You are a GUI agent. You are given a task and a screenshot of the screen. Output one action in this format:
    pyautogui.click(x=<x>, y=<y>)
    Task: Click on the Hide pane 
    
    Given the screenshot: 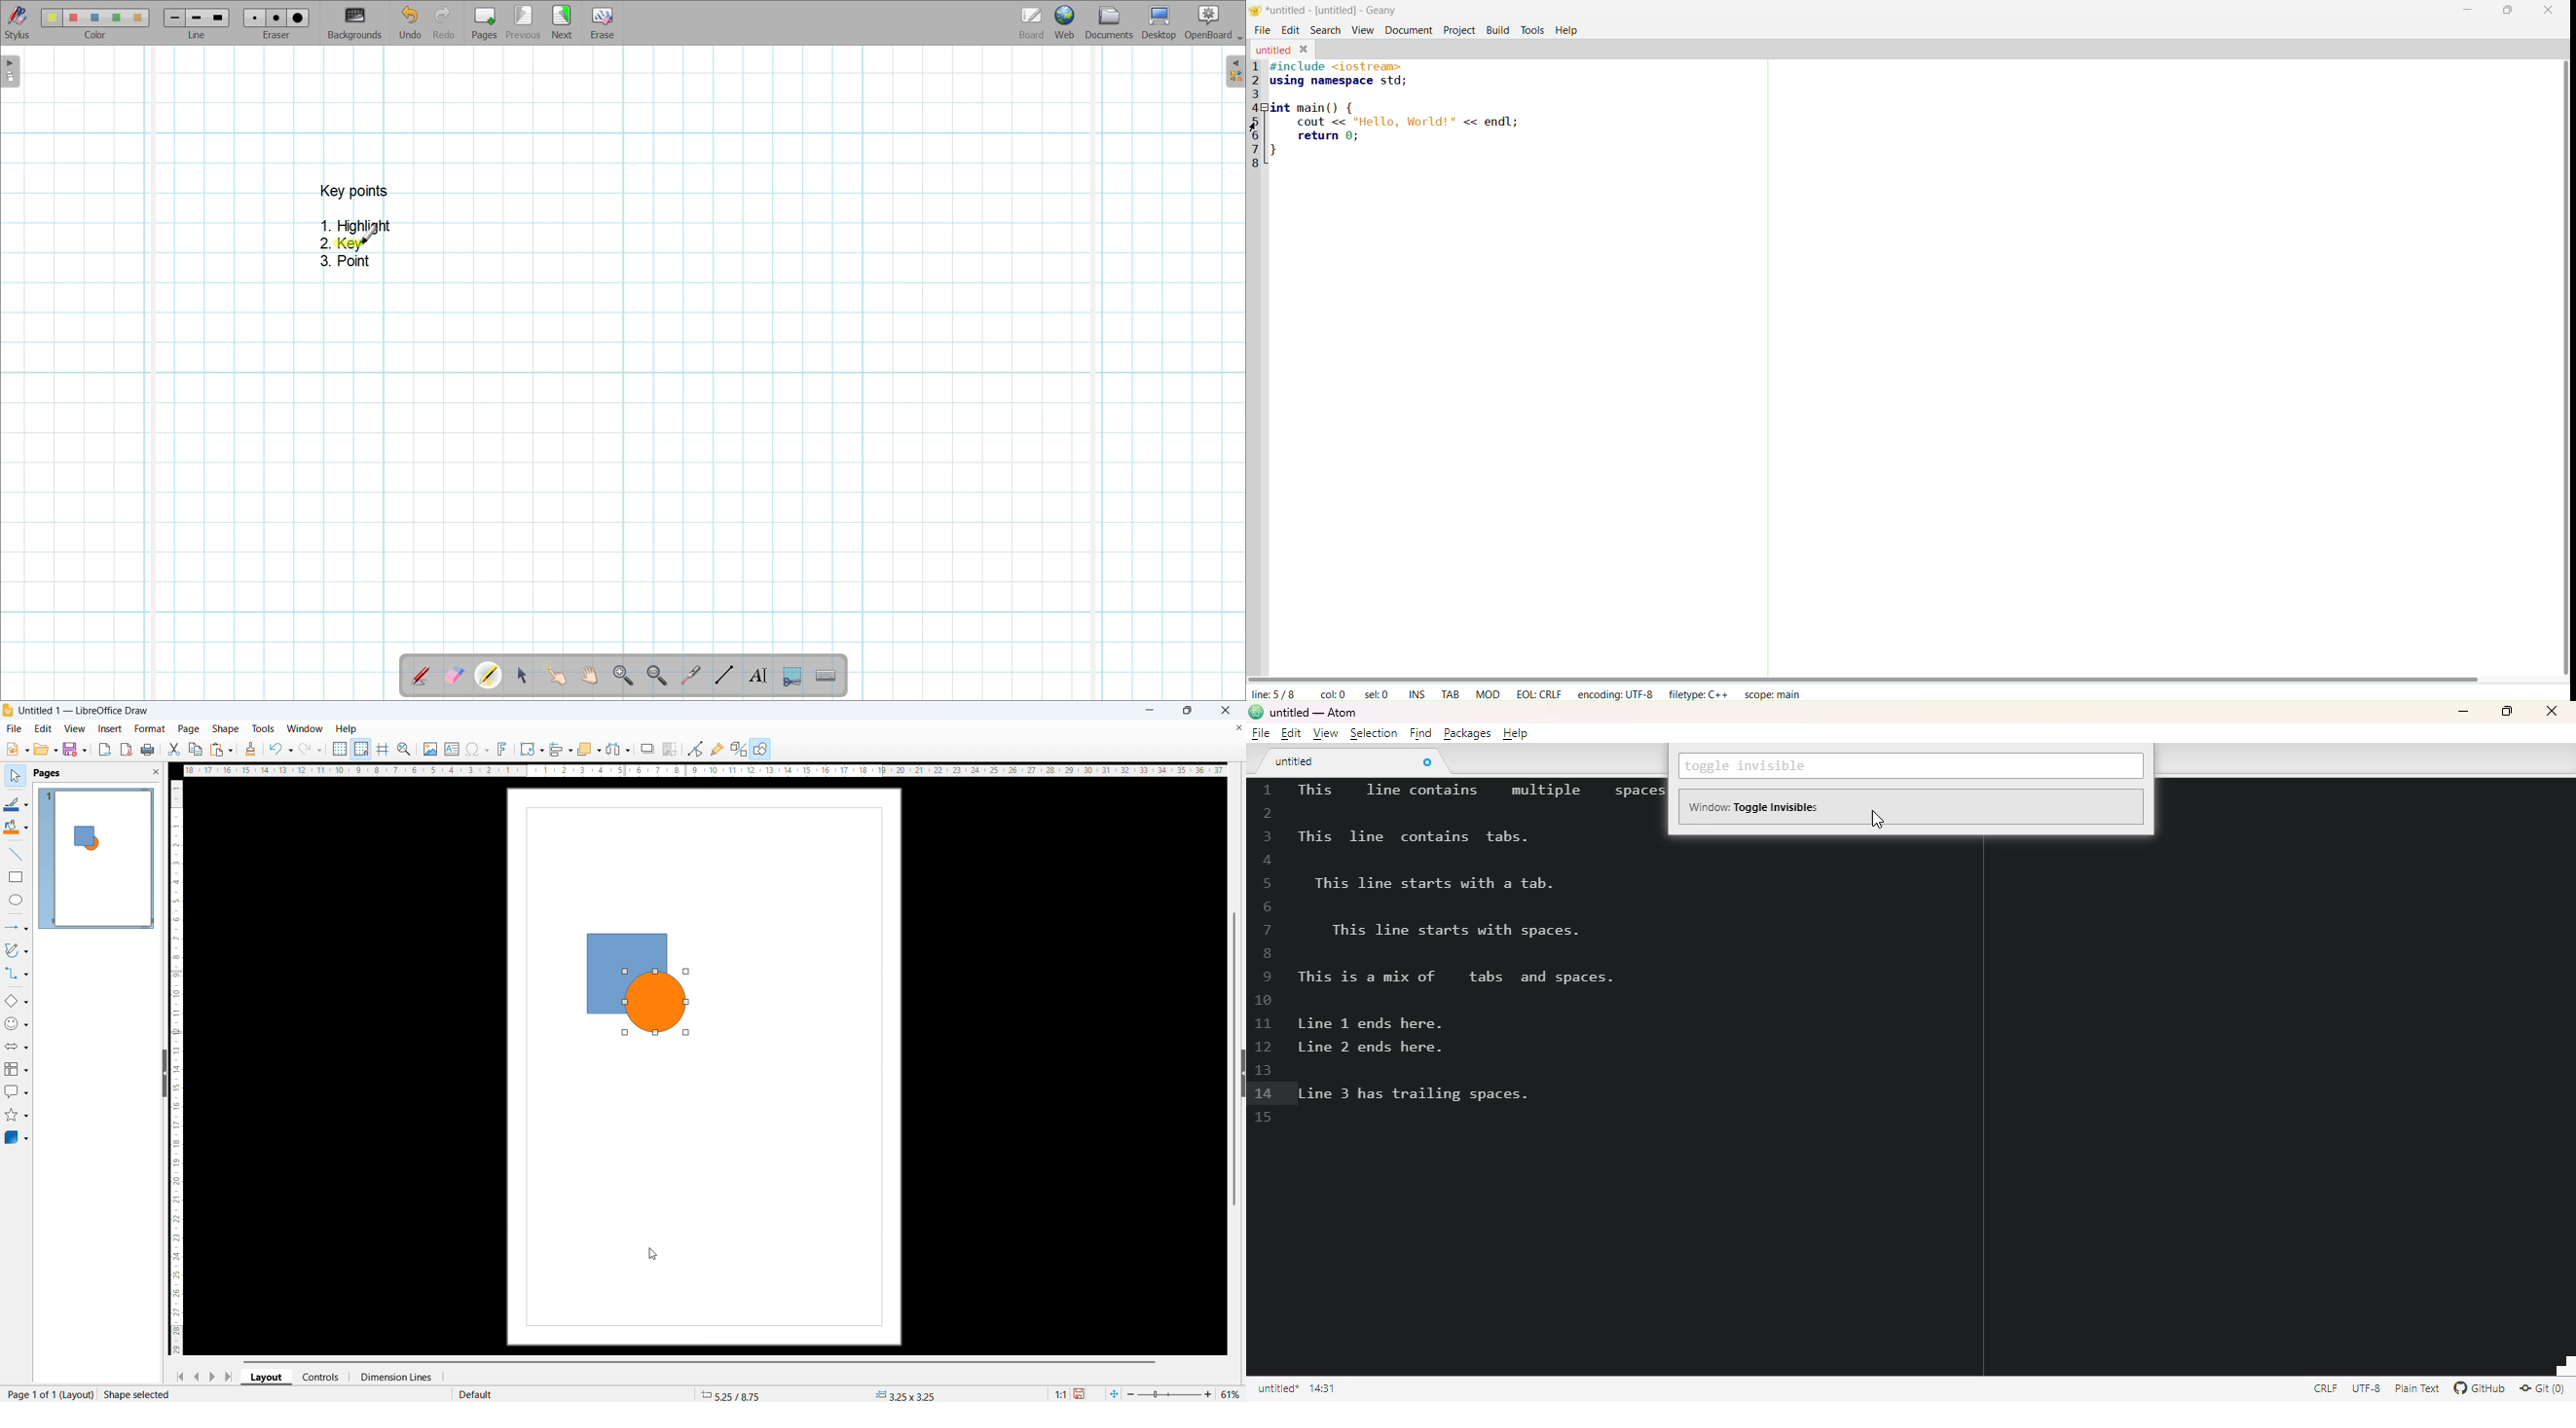 What is the action you would take?
    pyautogui.click(x=159, y=1074)
    